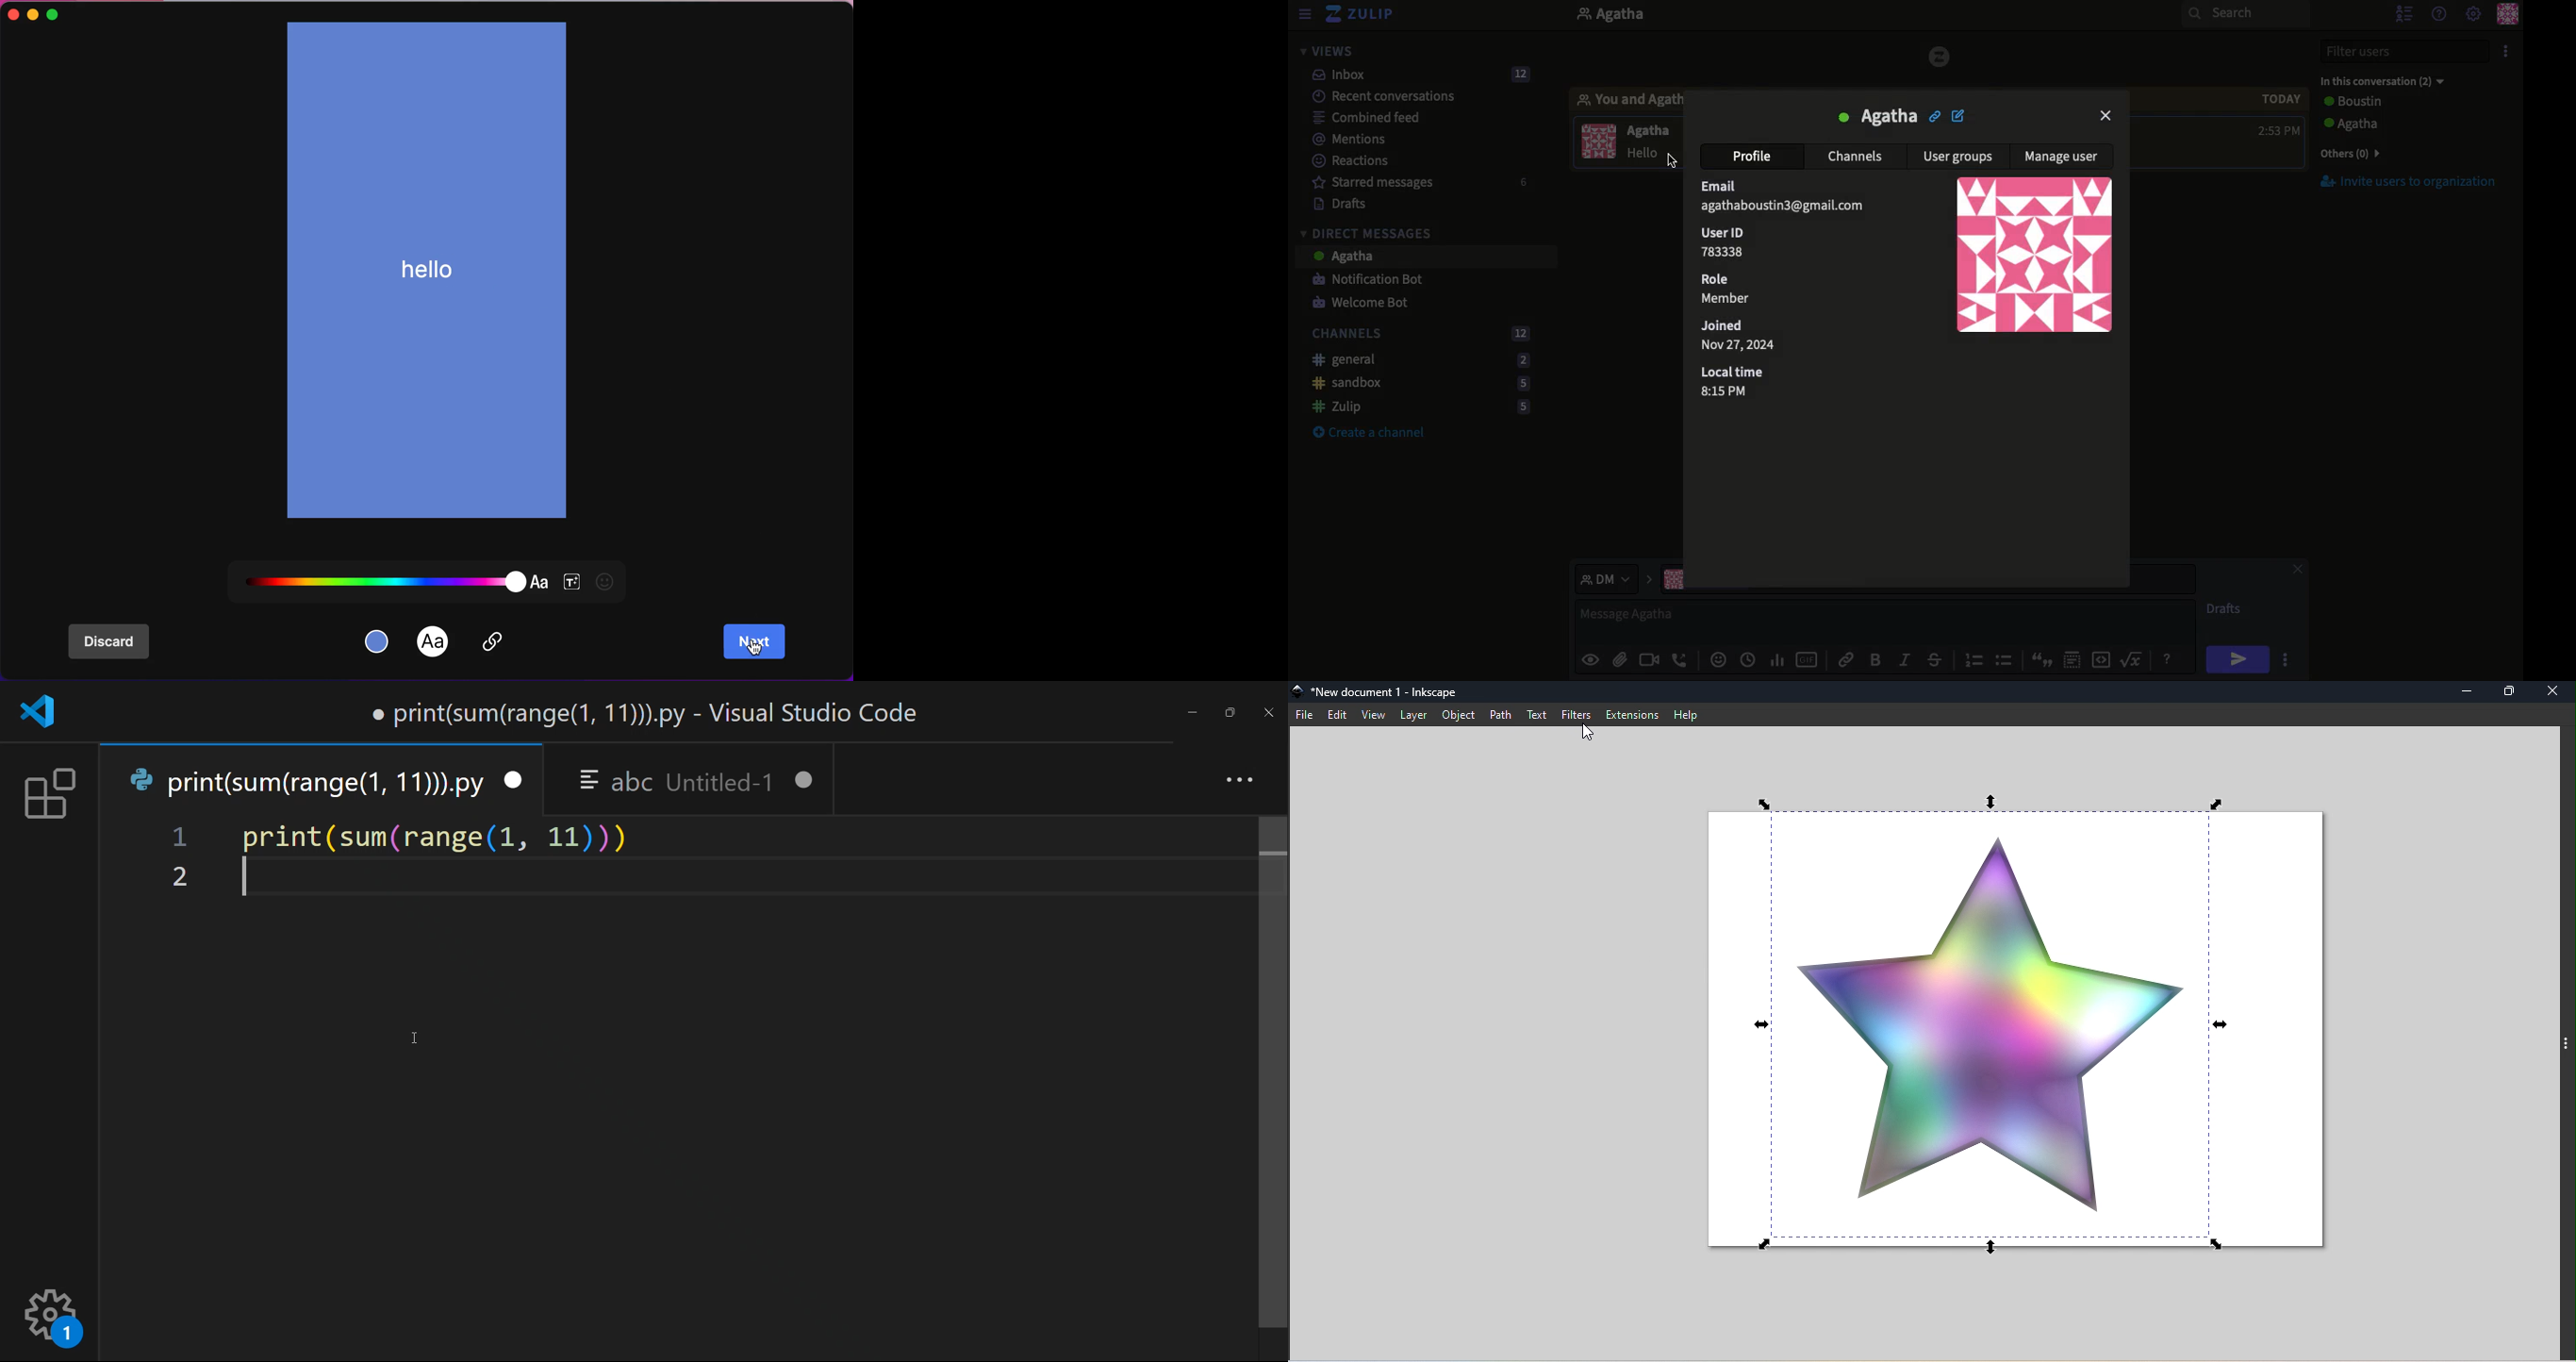 This screenshot has width=2576, height=1372. I want to click on Strikethrough , so click(1938, 659).